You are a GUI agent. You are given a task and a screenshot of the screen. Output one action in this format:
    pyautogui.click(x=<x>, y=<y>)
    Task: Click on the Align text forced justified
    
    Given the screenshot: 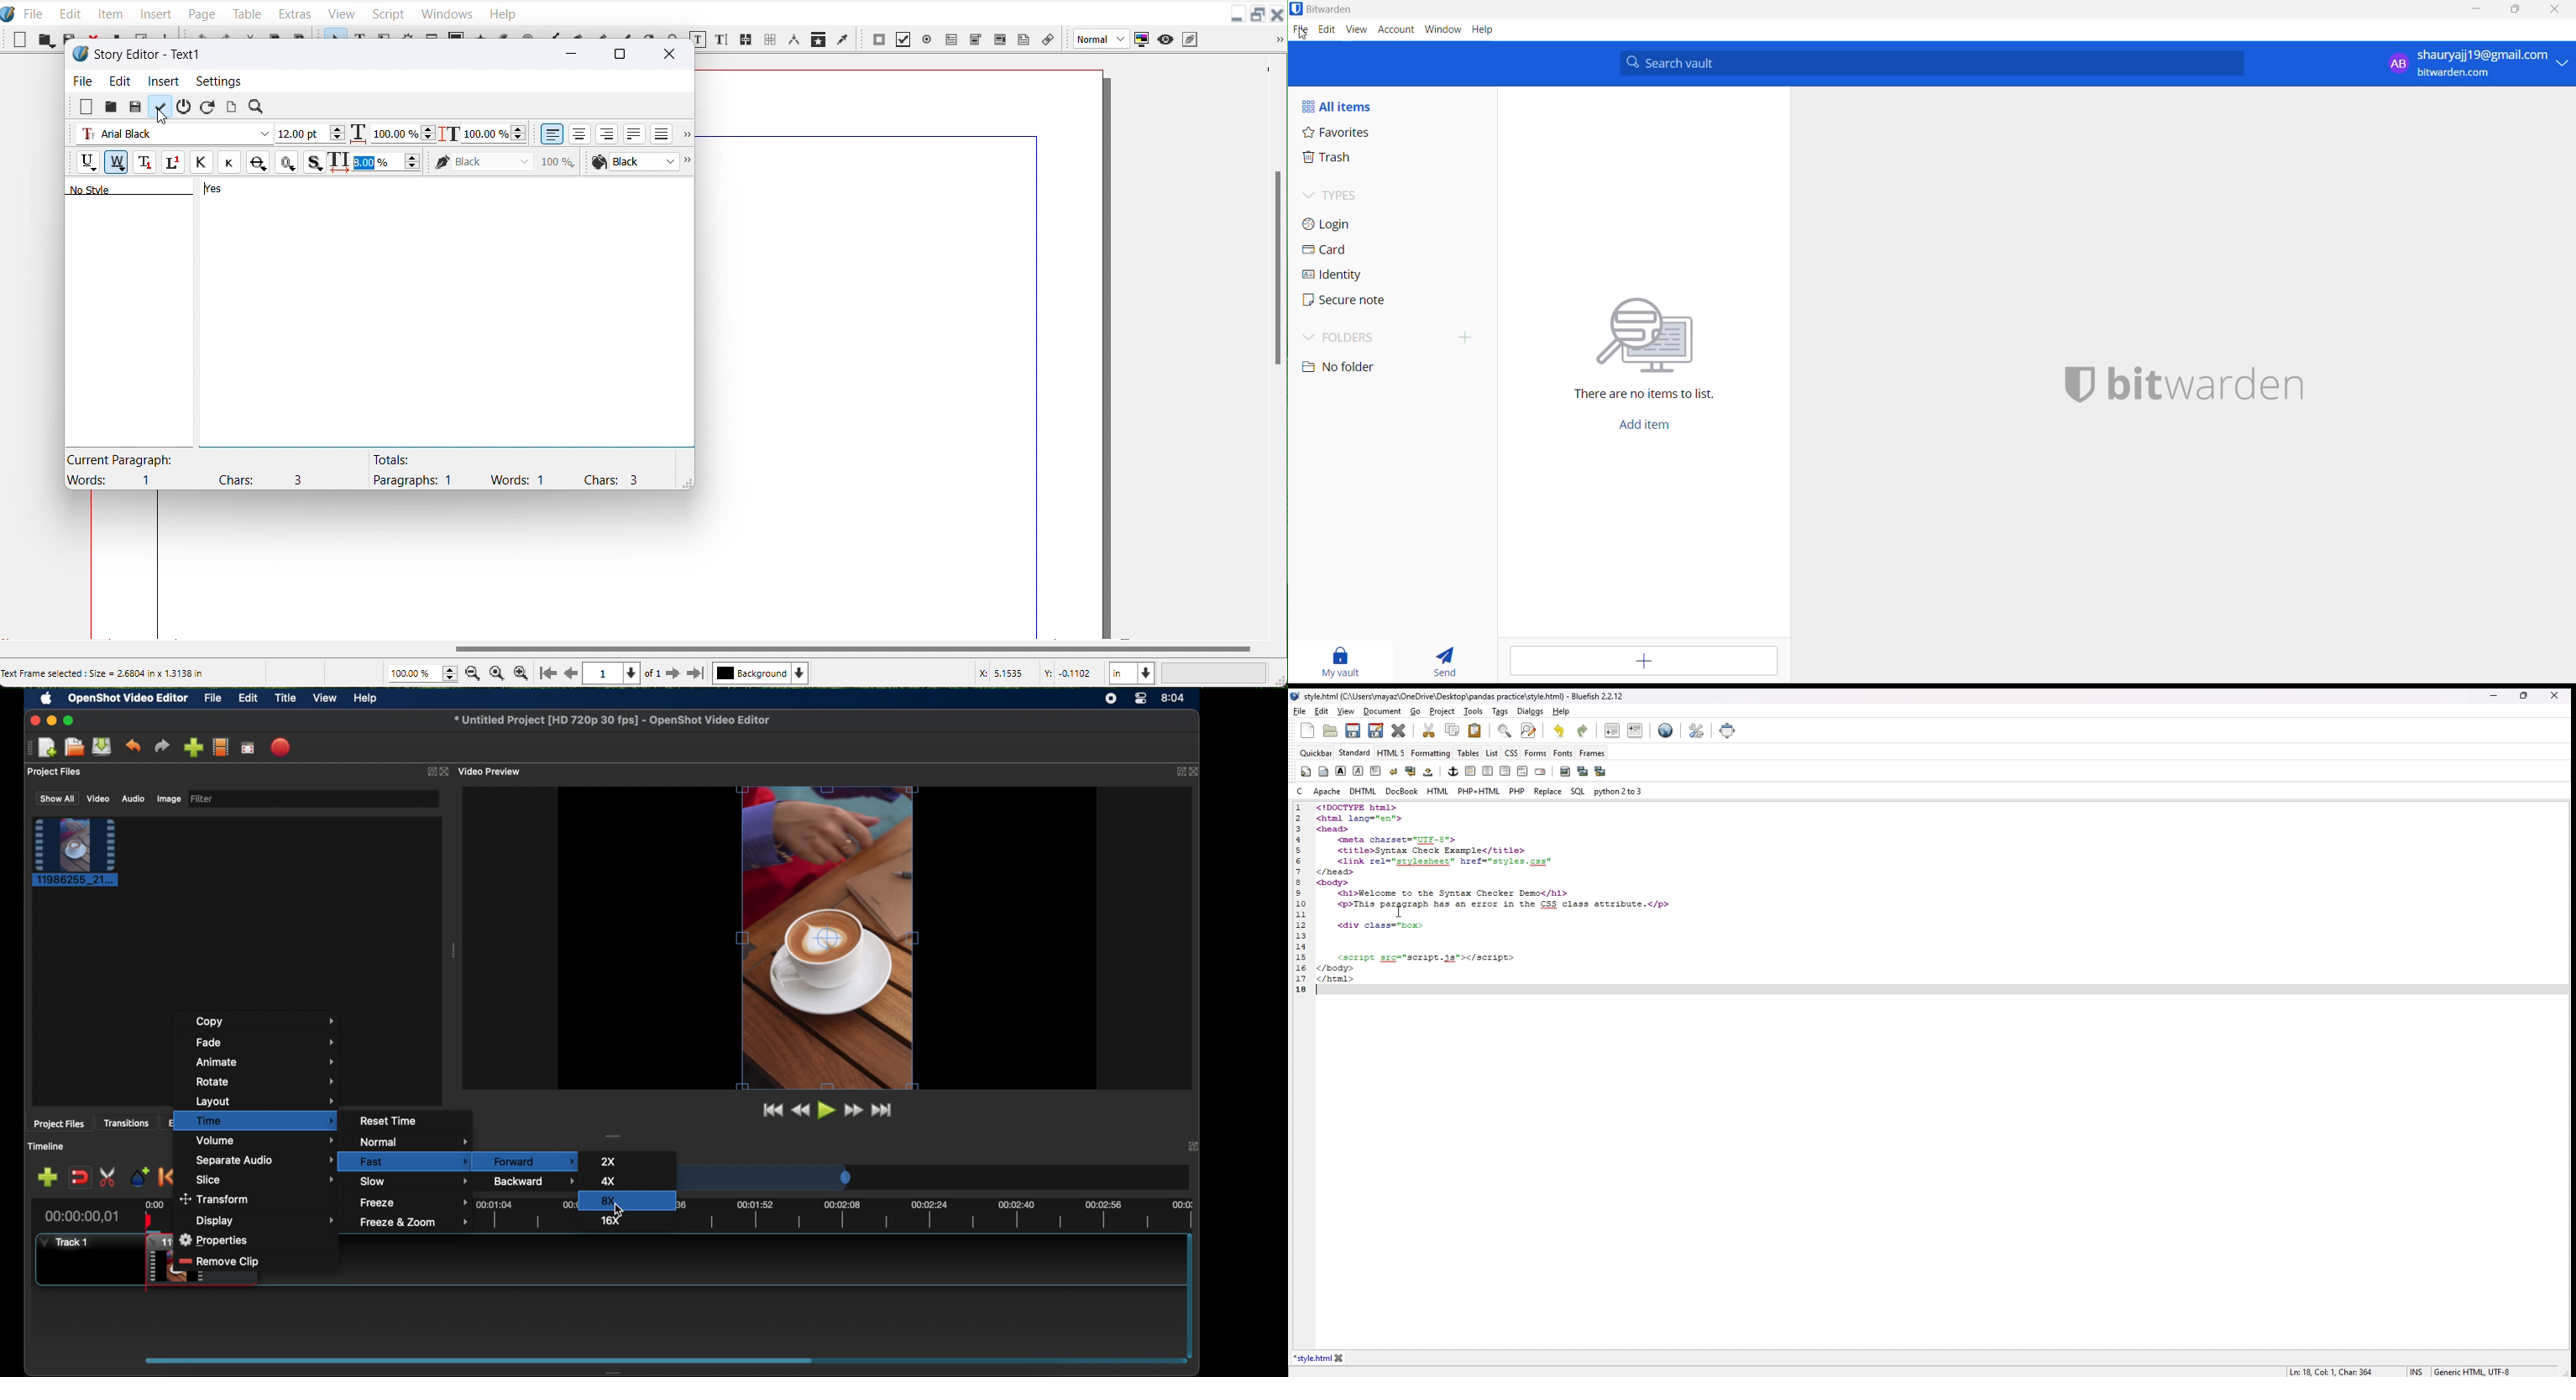 What is the action you would take?
    pyautogui.click(x=663, y=134)
    